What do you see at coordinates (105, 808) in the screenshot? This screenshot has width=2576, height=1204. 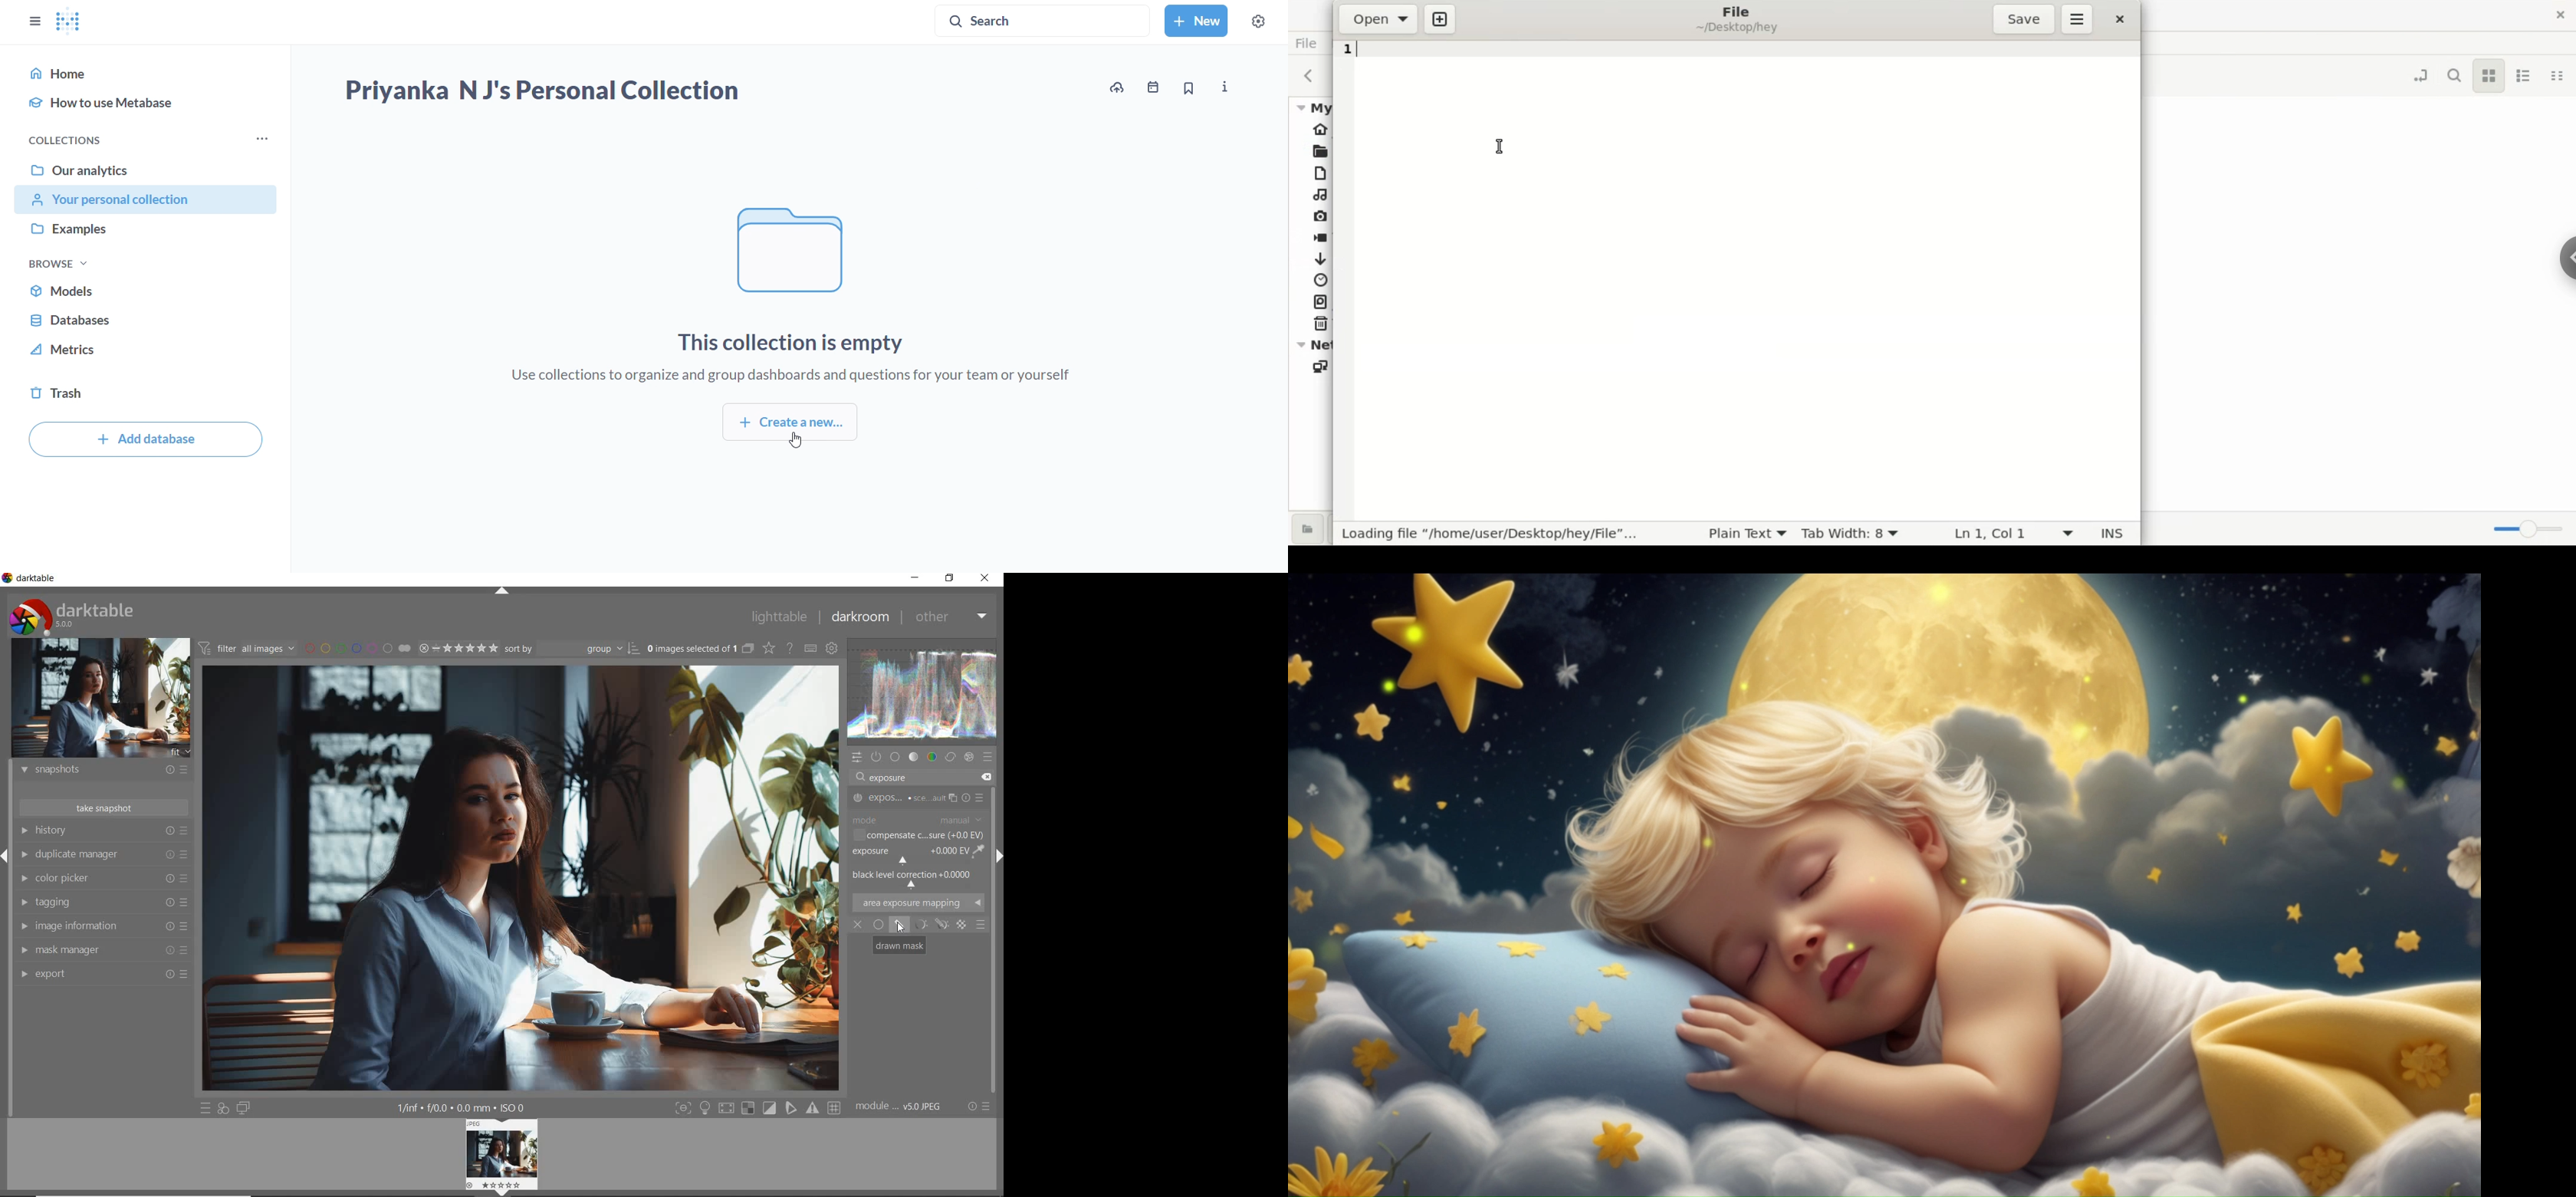 I see `take snapshot` at bounding box center [105, 808].